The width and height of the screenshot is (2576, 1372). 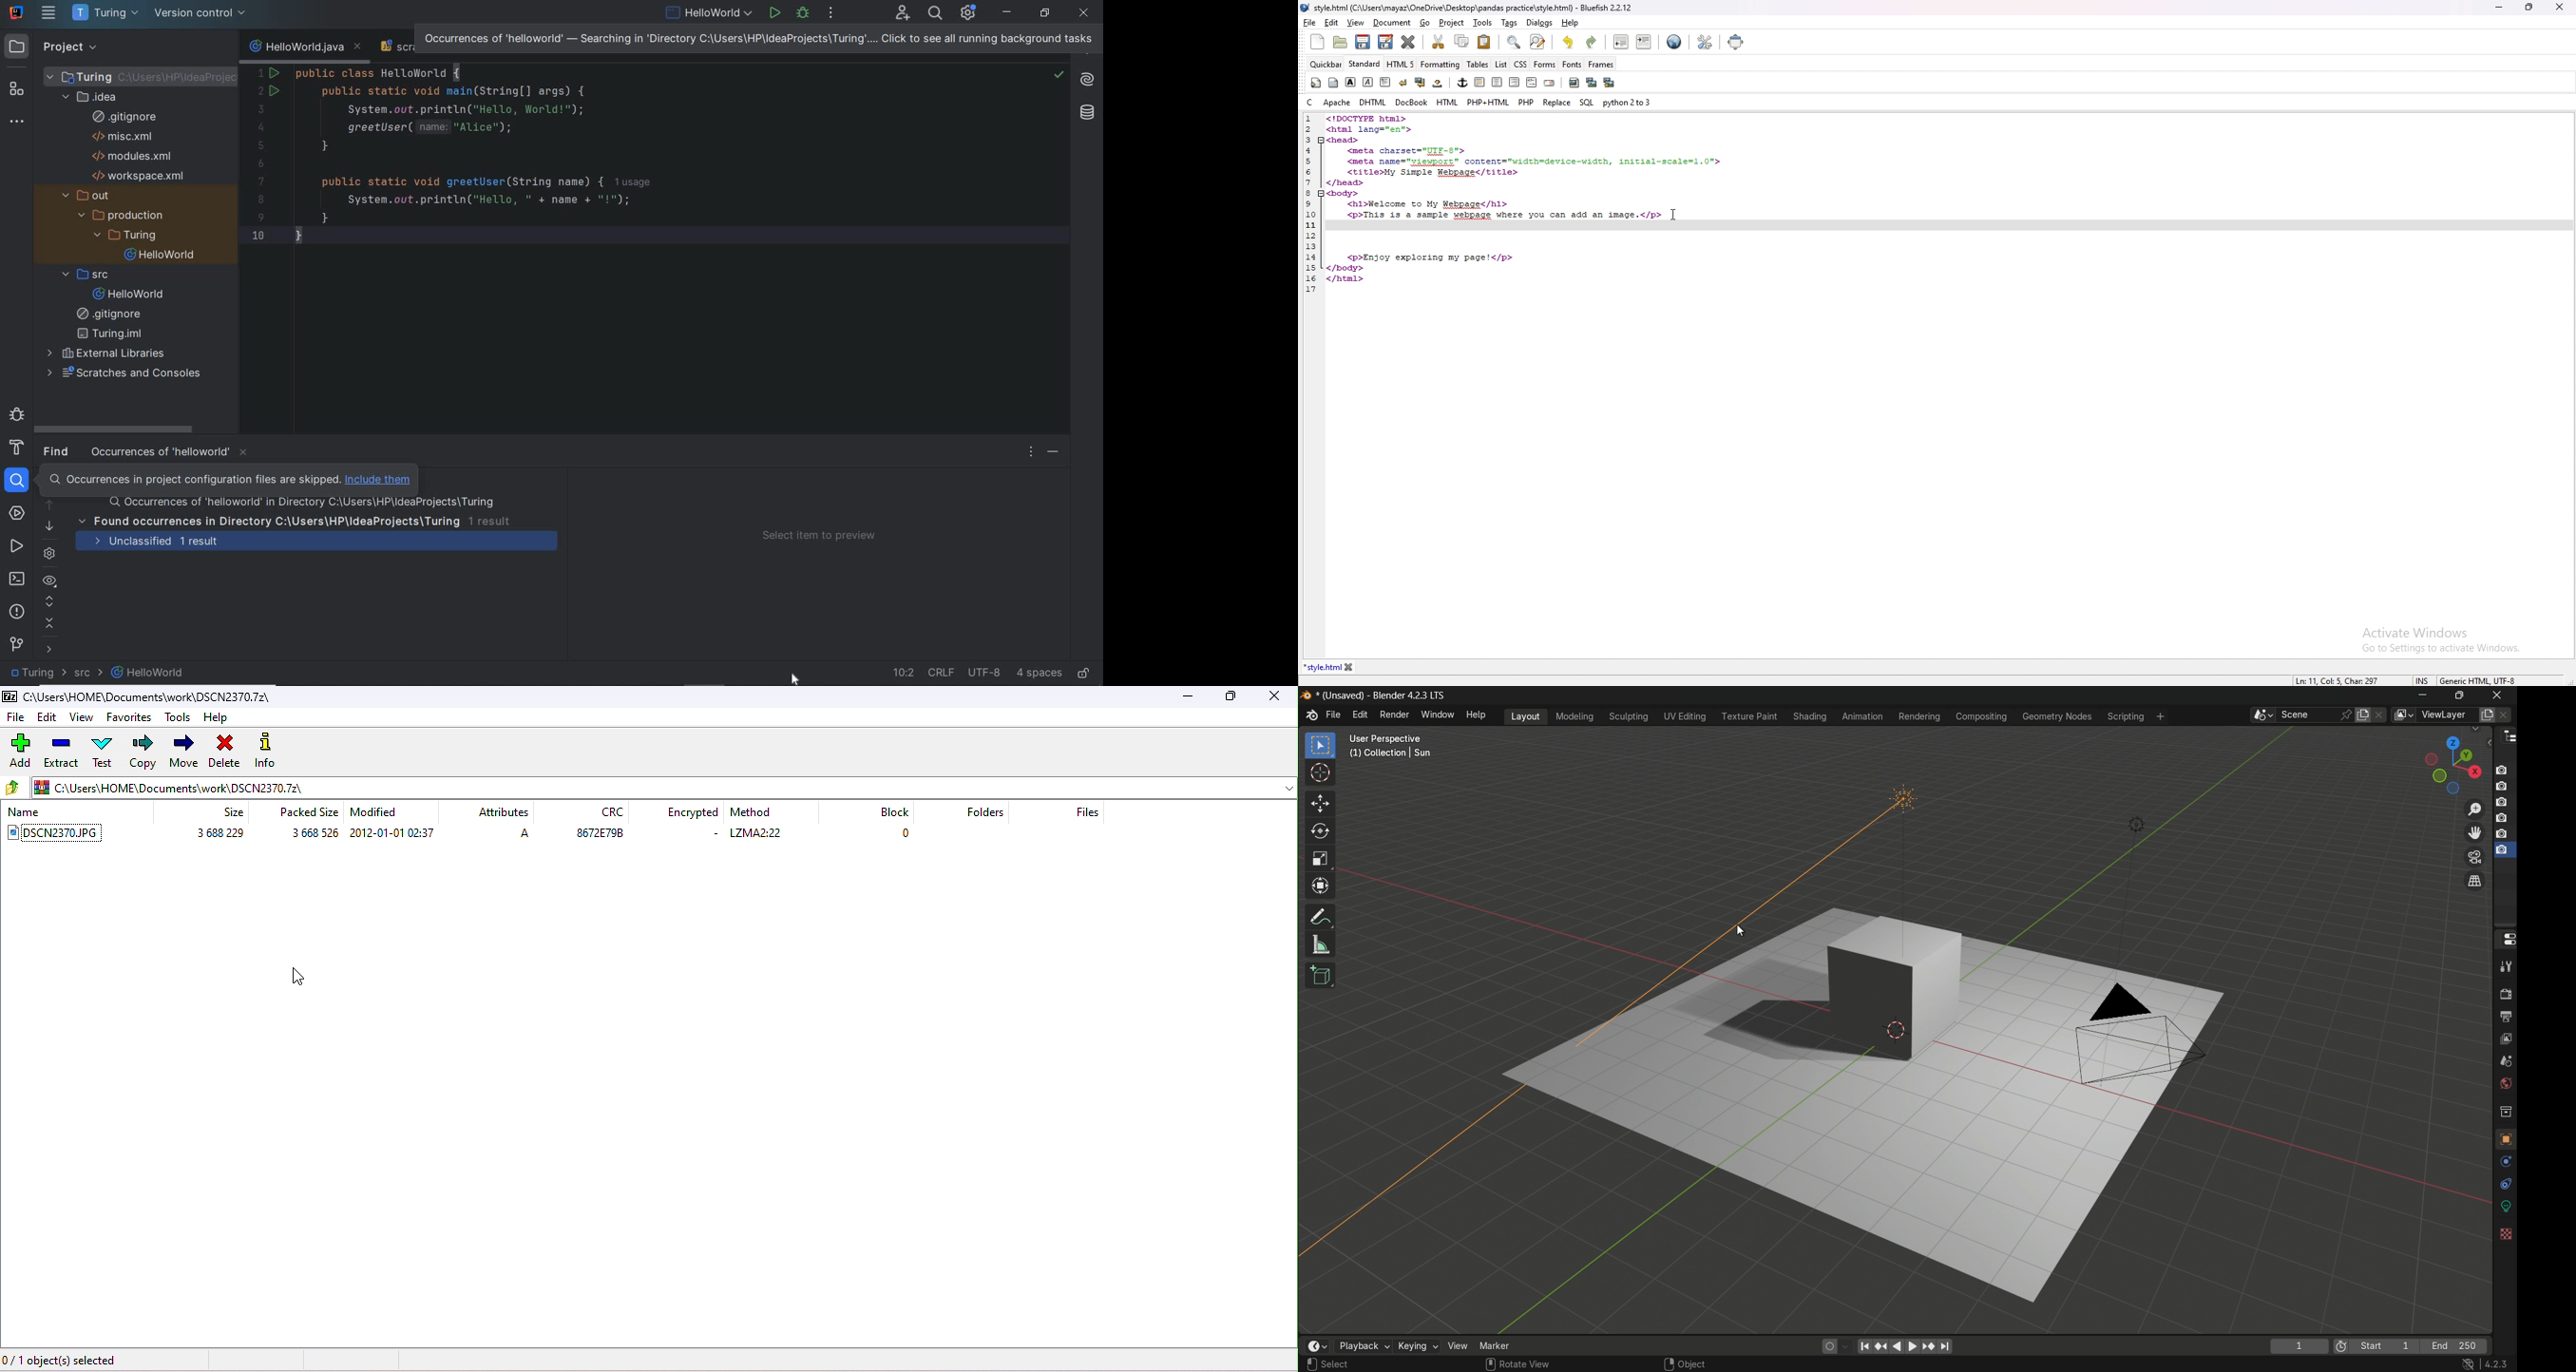 I want to click on tables, so click(x=1478, y=65).